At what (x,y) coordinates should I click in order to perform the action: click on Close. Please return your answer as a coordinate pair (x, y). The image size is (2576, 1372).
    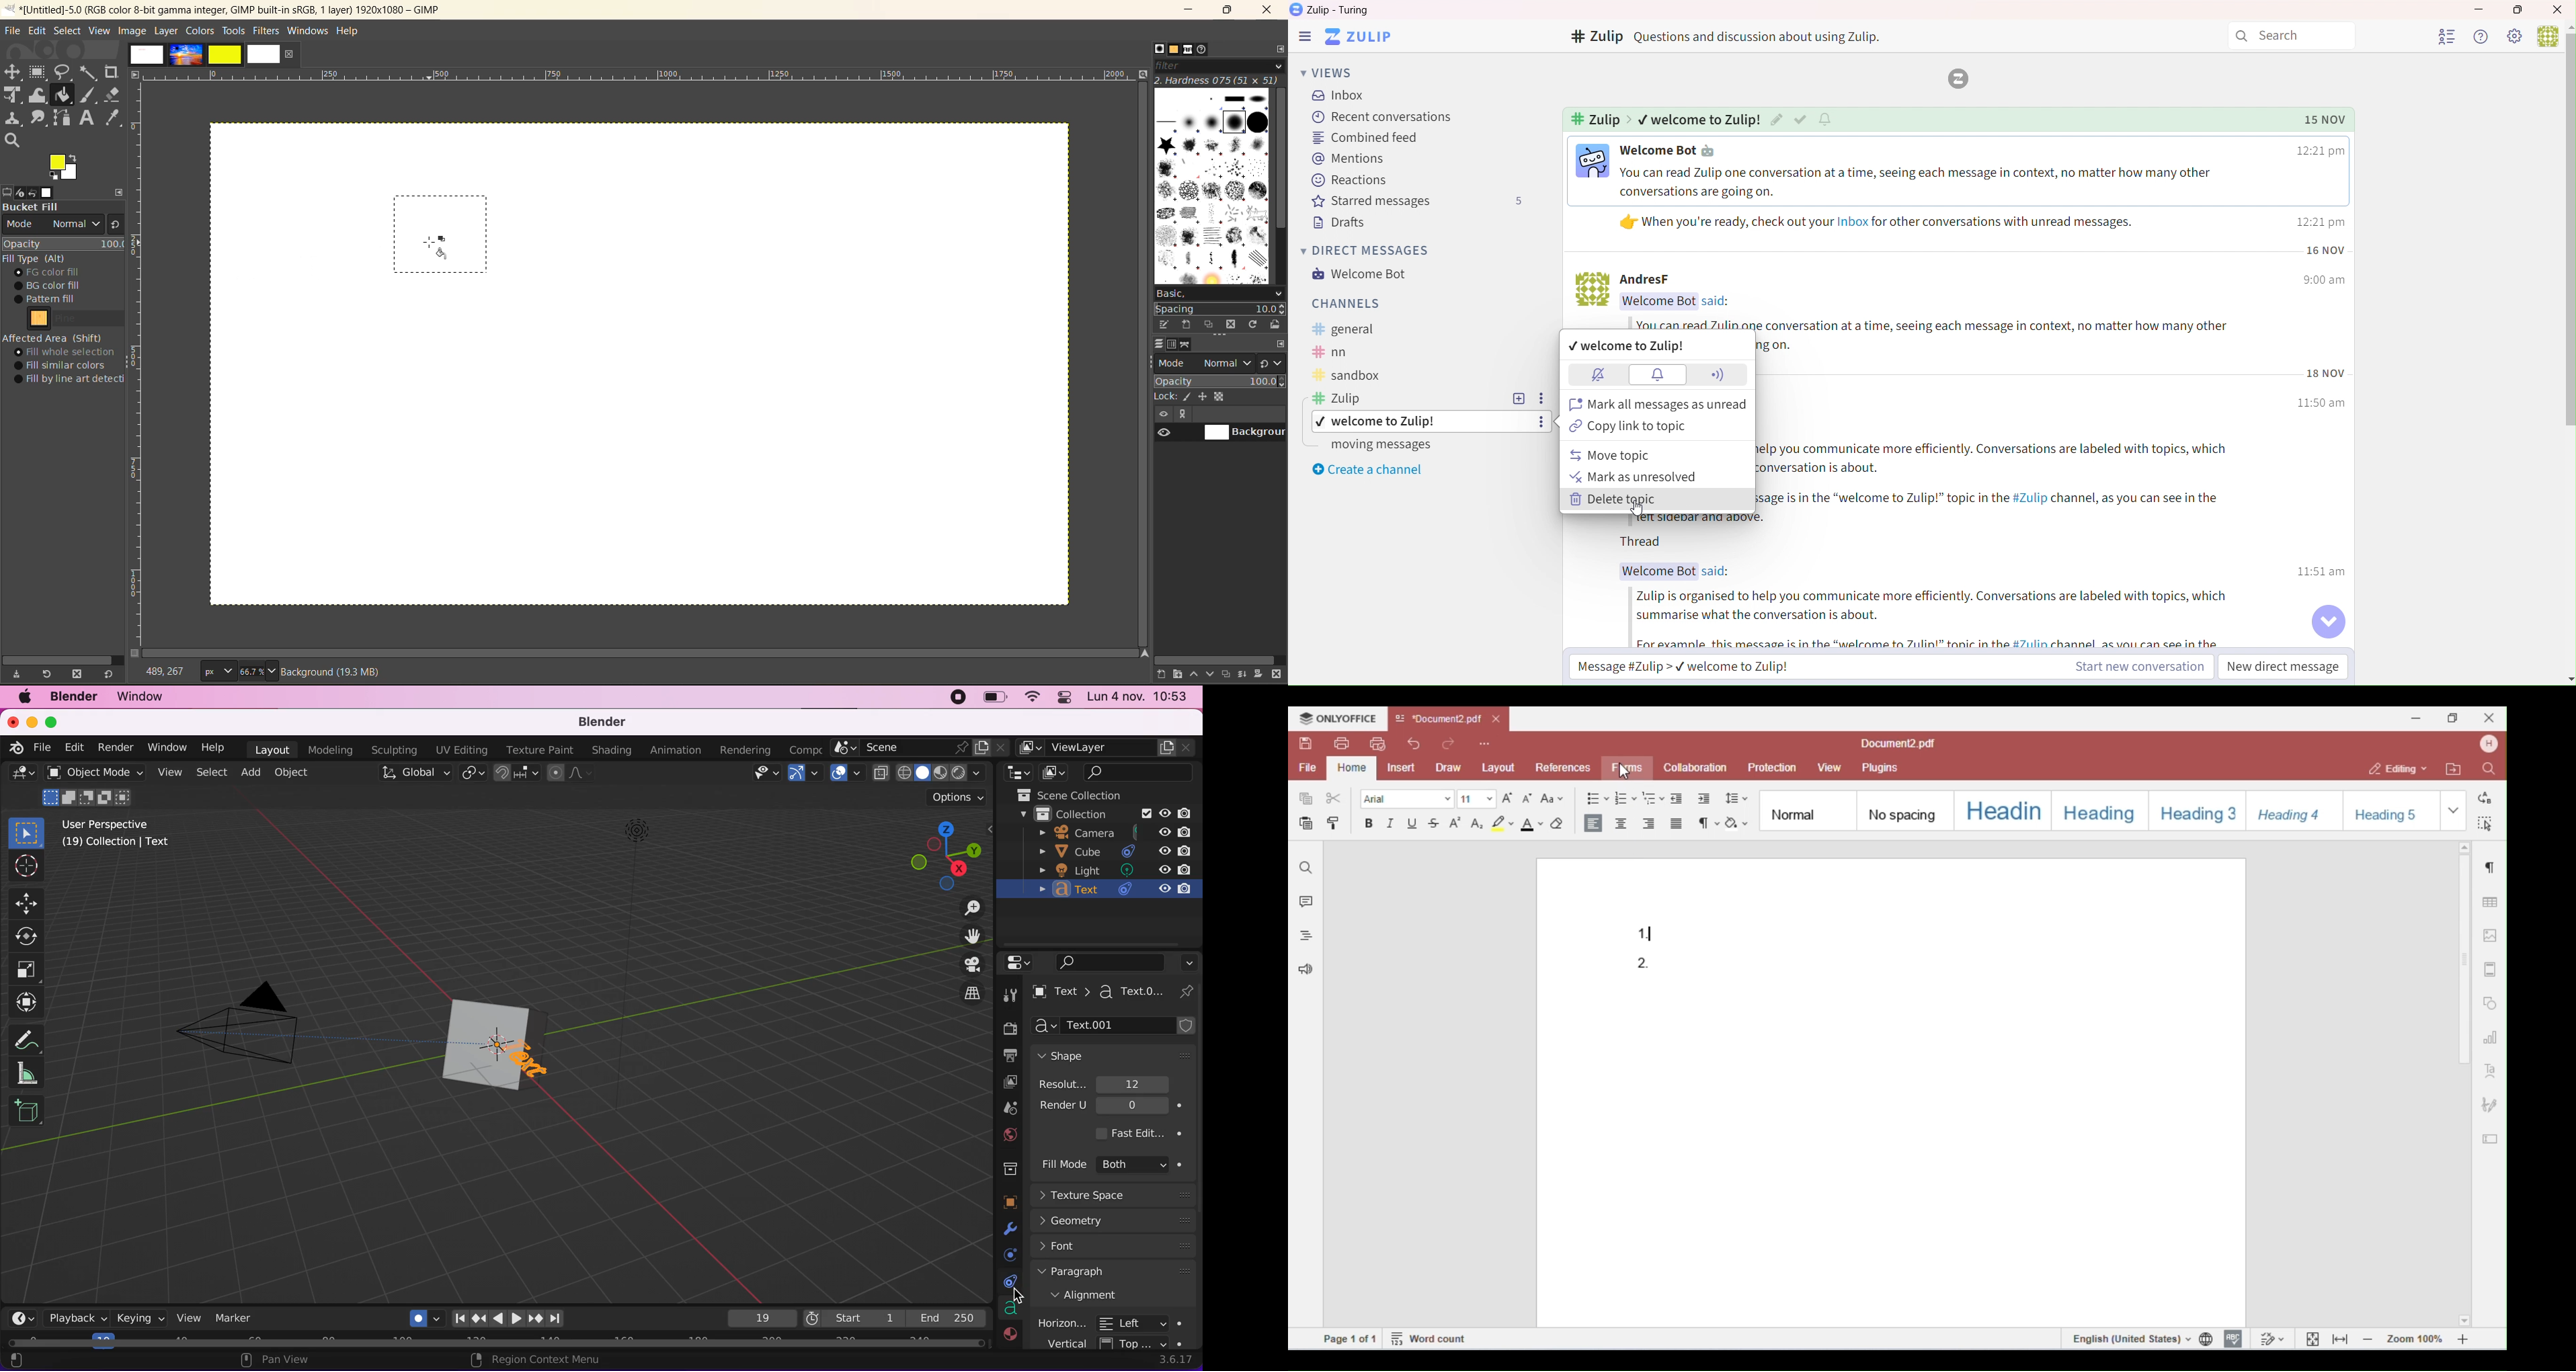
    Looking at the image, I should click on (2557, 10).